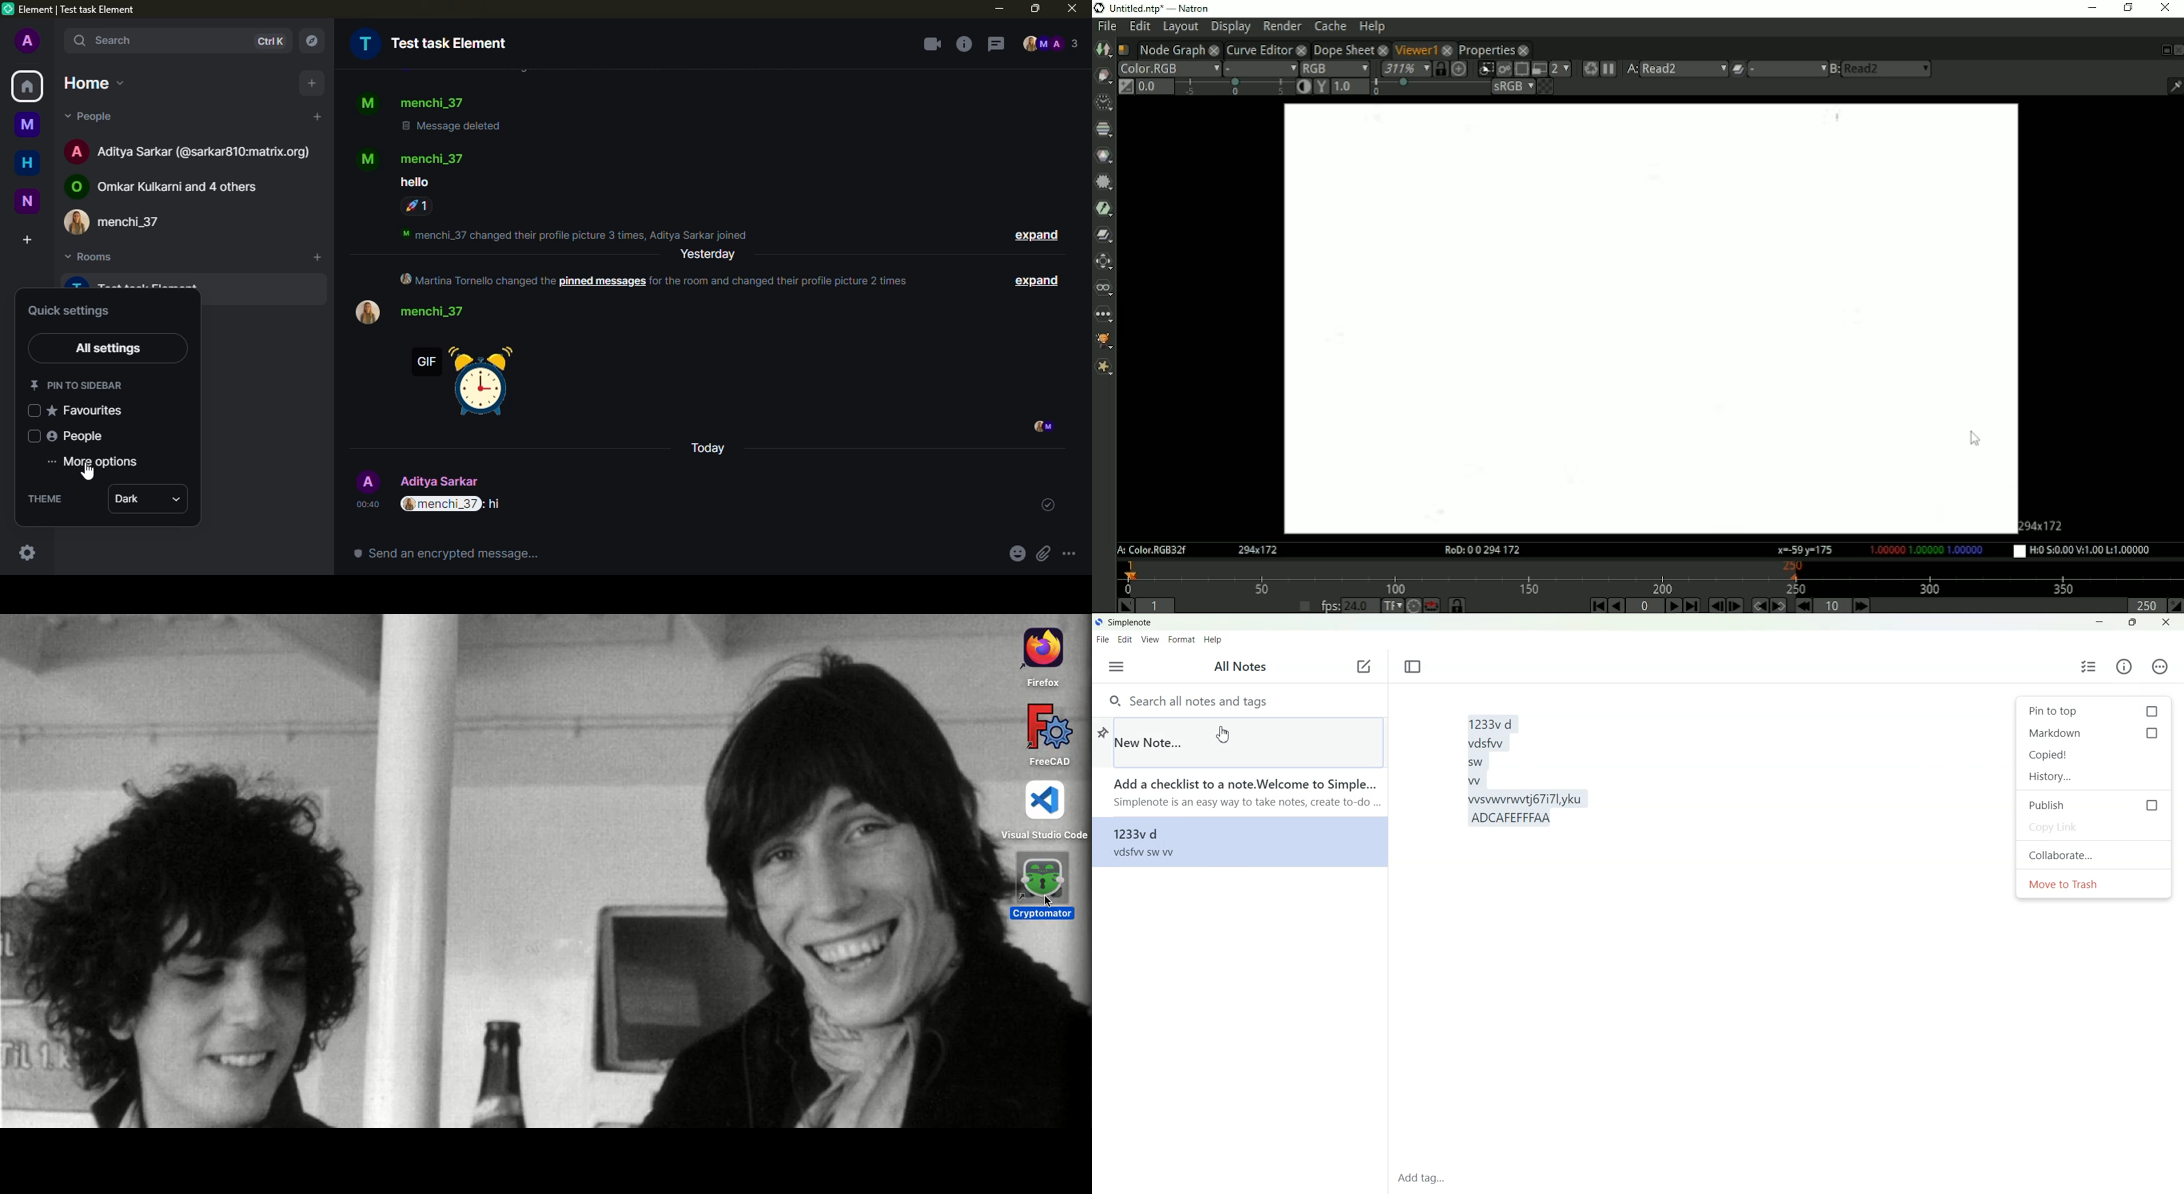 The image size is (2184, 1204). I want to click on attach, so click(1042, 555).